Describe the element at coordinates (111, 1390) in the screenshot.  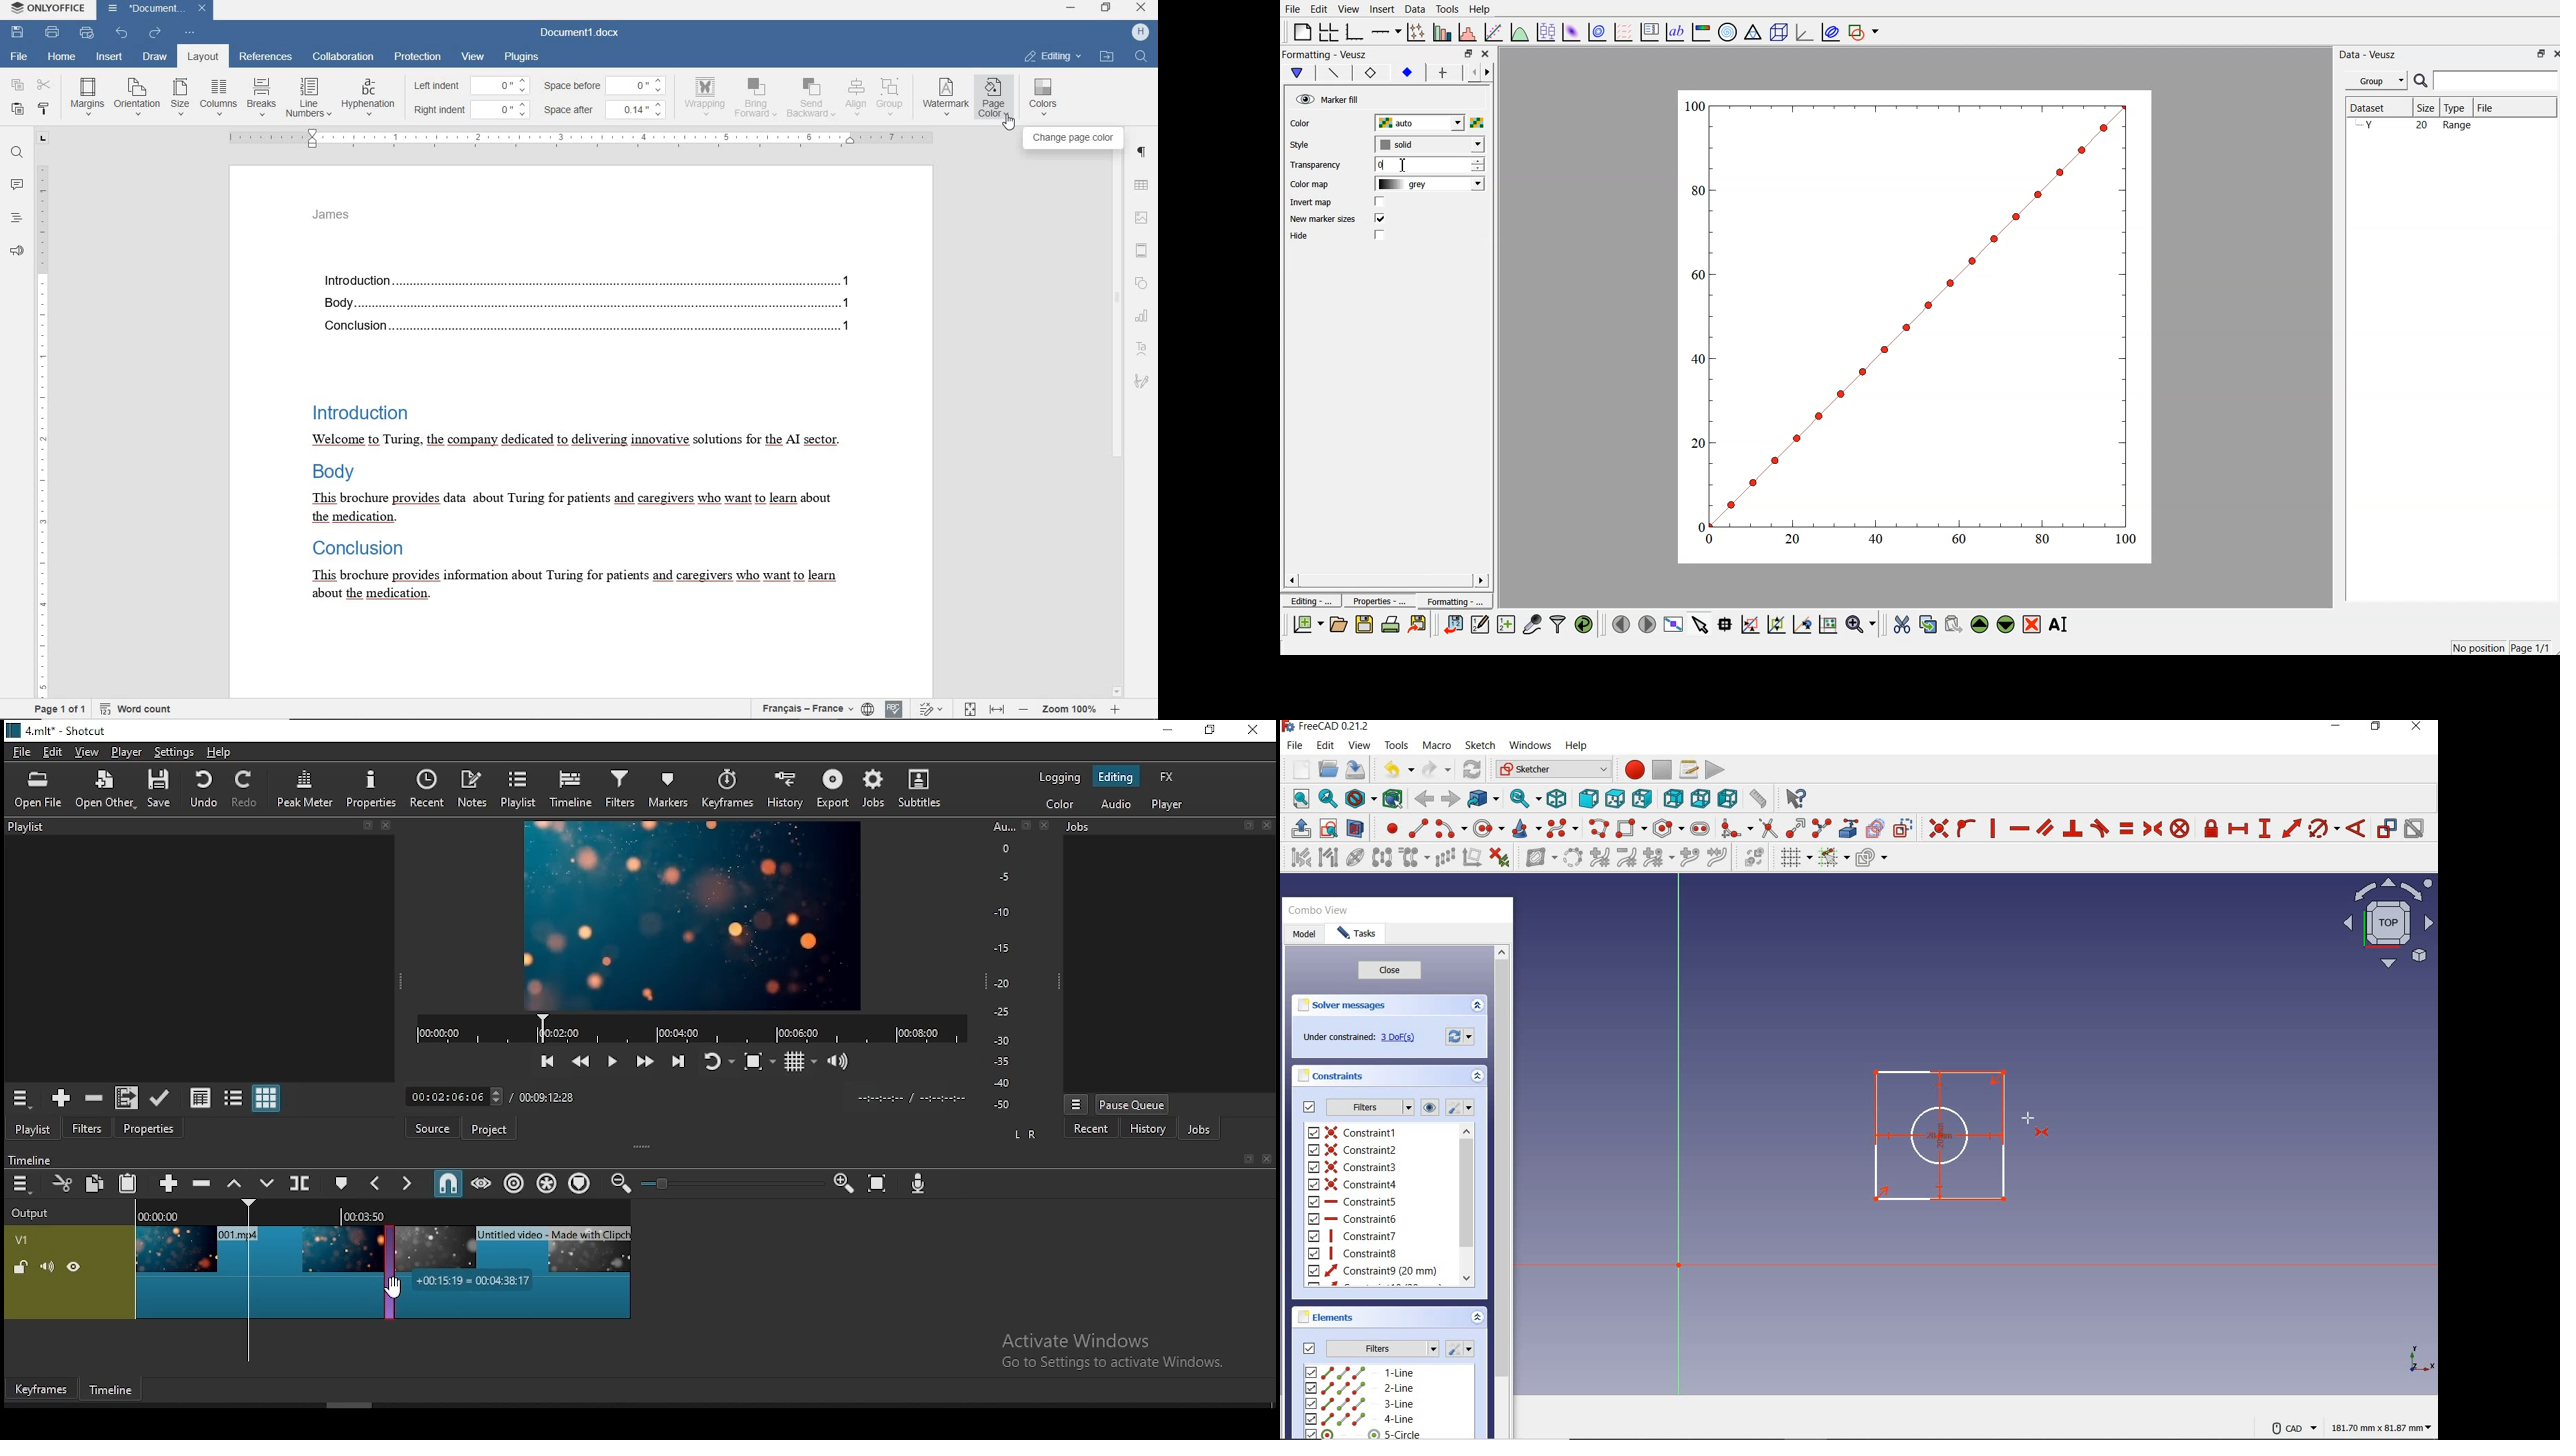
I see `timeline` at that location.